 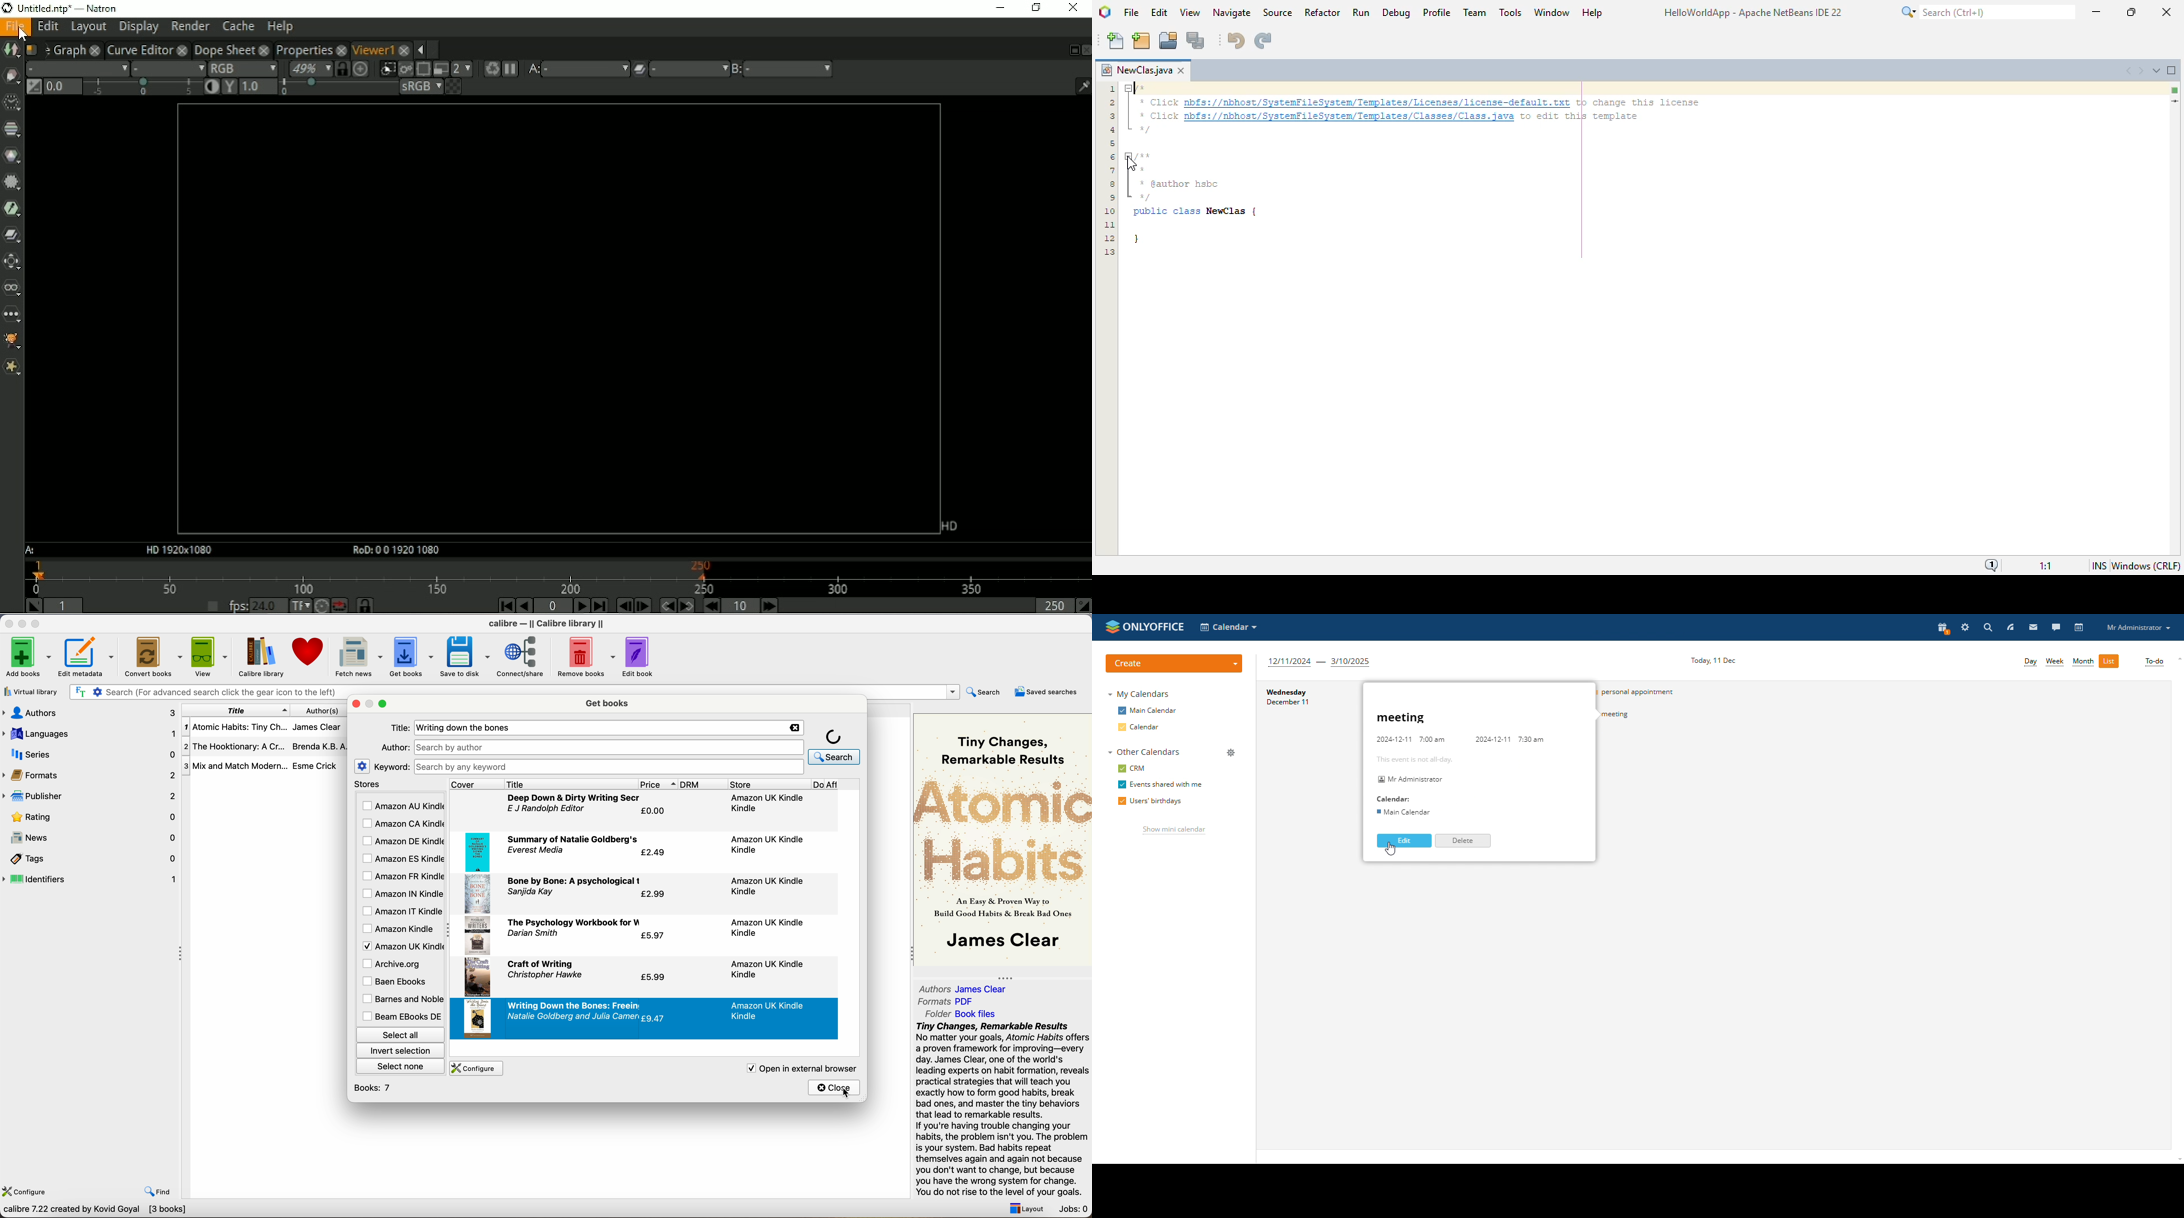 I want to click on author, so click(x=394, y=747).